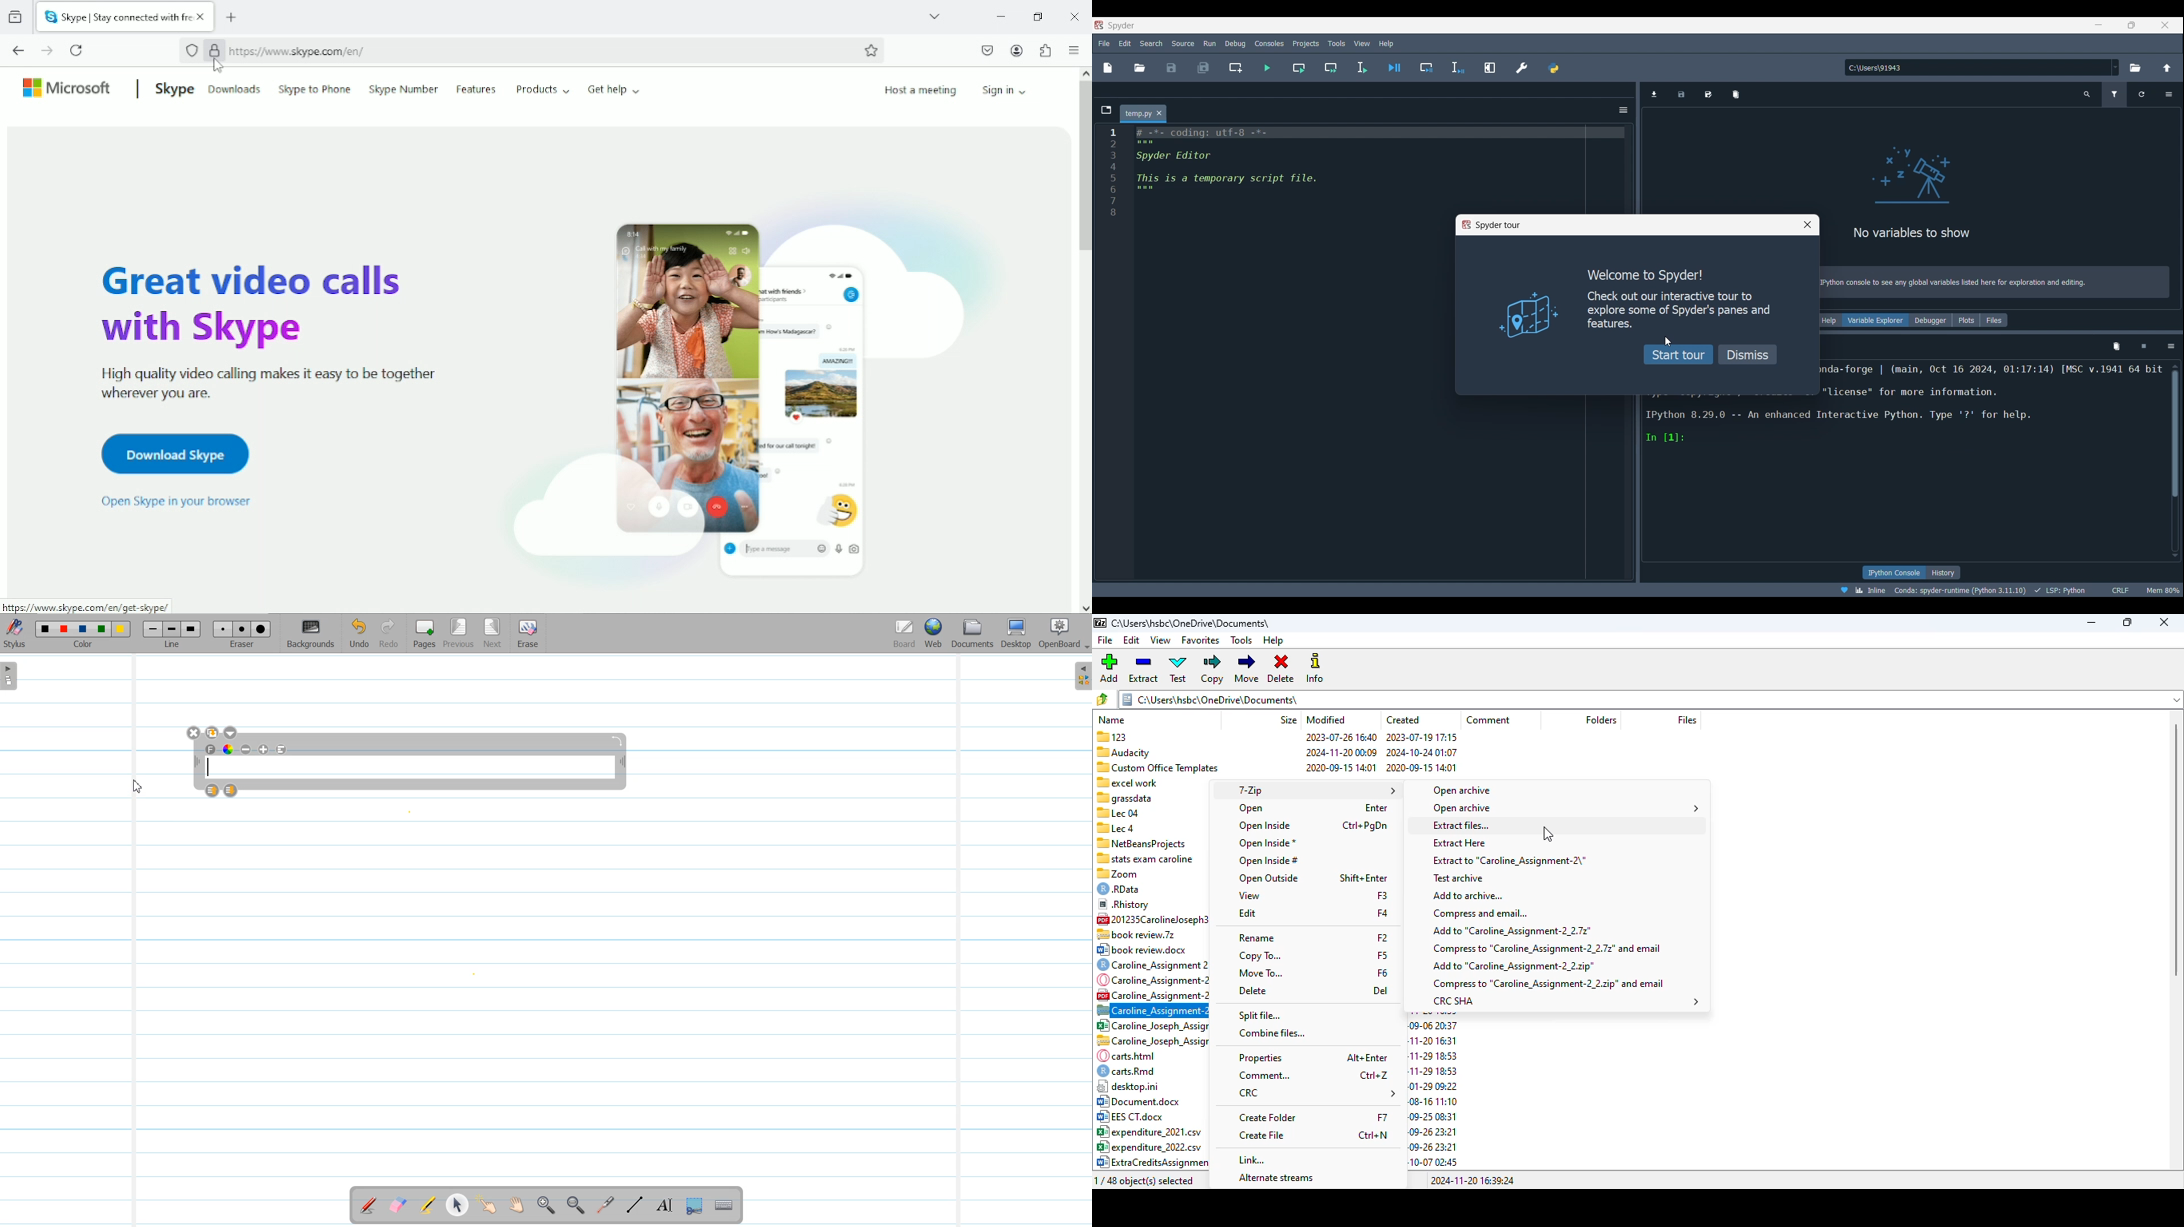 The image size is (2184, 1232). I want to click on search, so click(2086, 92).